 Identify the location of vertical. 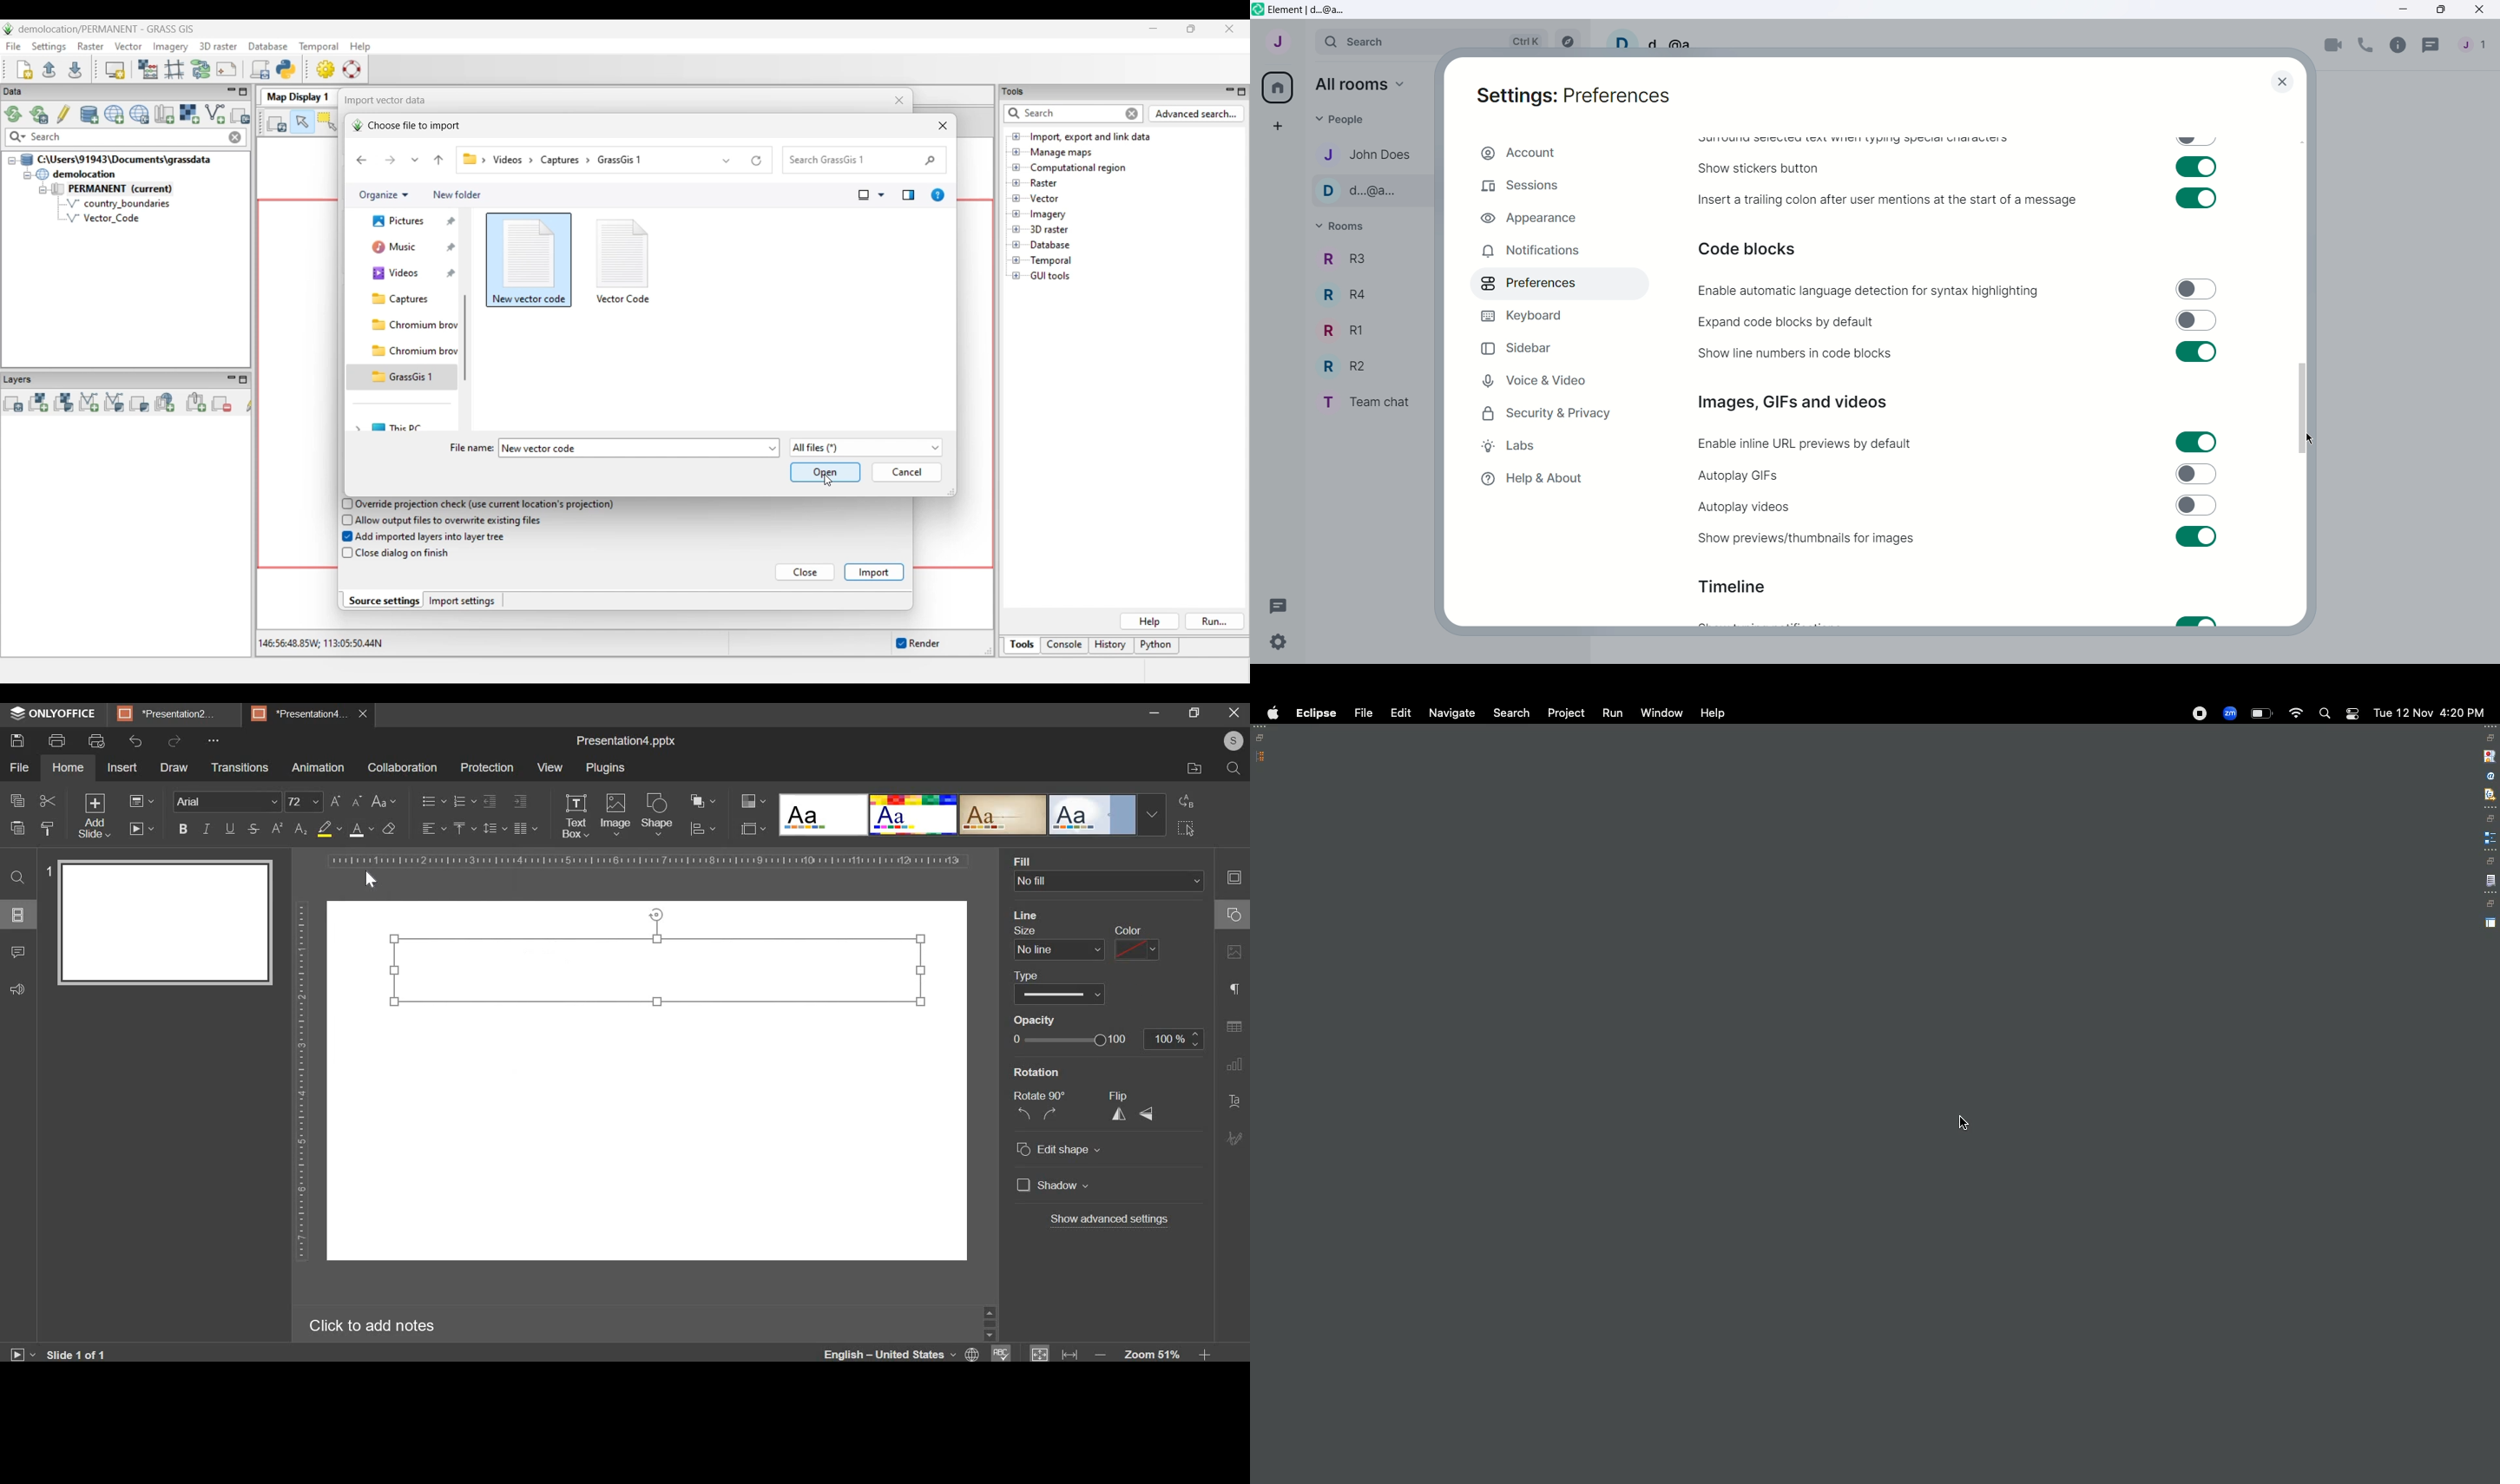
(1120, 1115).